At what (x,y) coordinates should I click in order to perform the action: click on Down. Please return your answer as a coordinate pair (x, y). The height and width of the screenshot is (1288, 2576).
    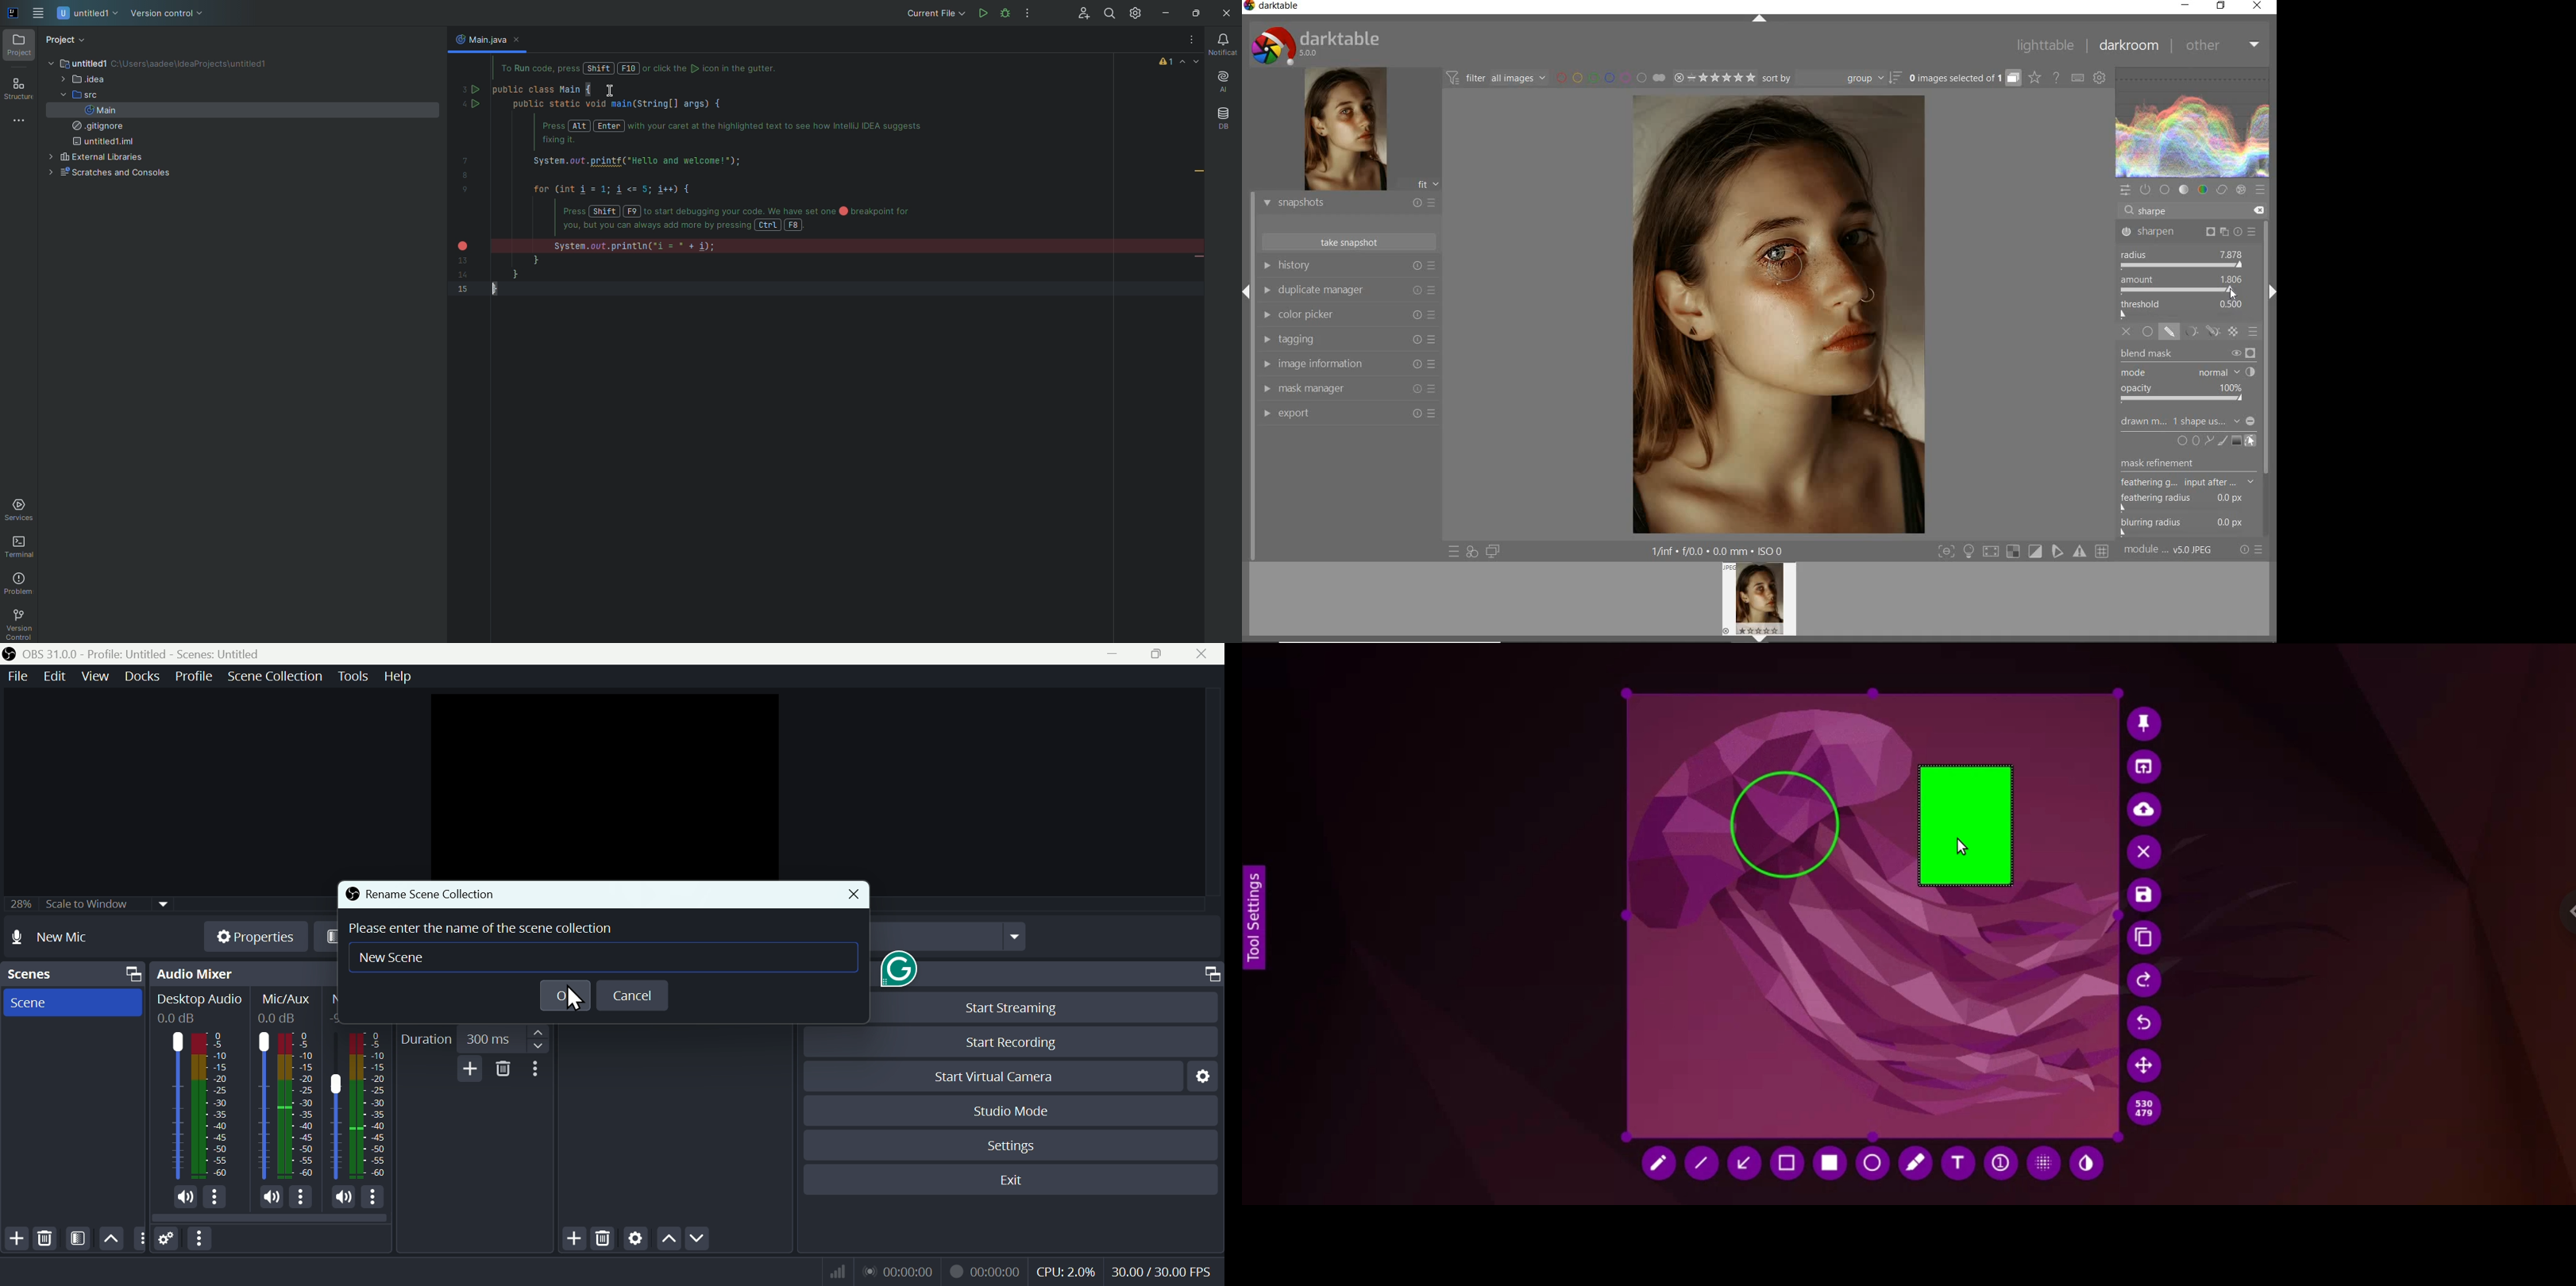
    Looking at the image, I should click on (701, 1237).